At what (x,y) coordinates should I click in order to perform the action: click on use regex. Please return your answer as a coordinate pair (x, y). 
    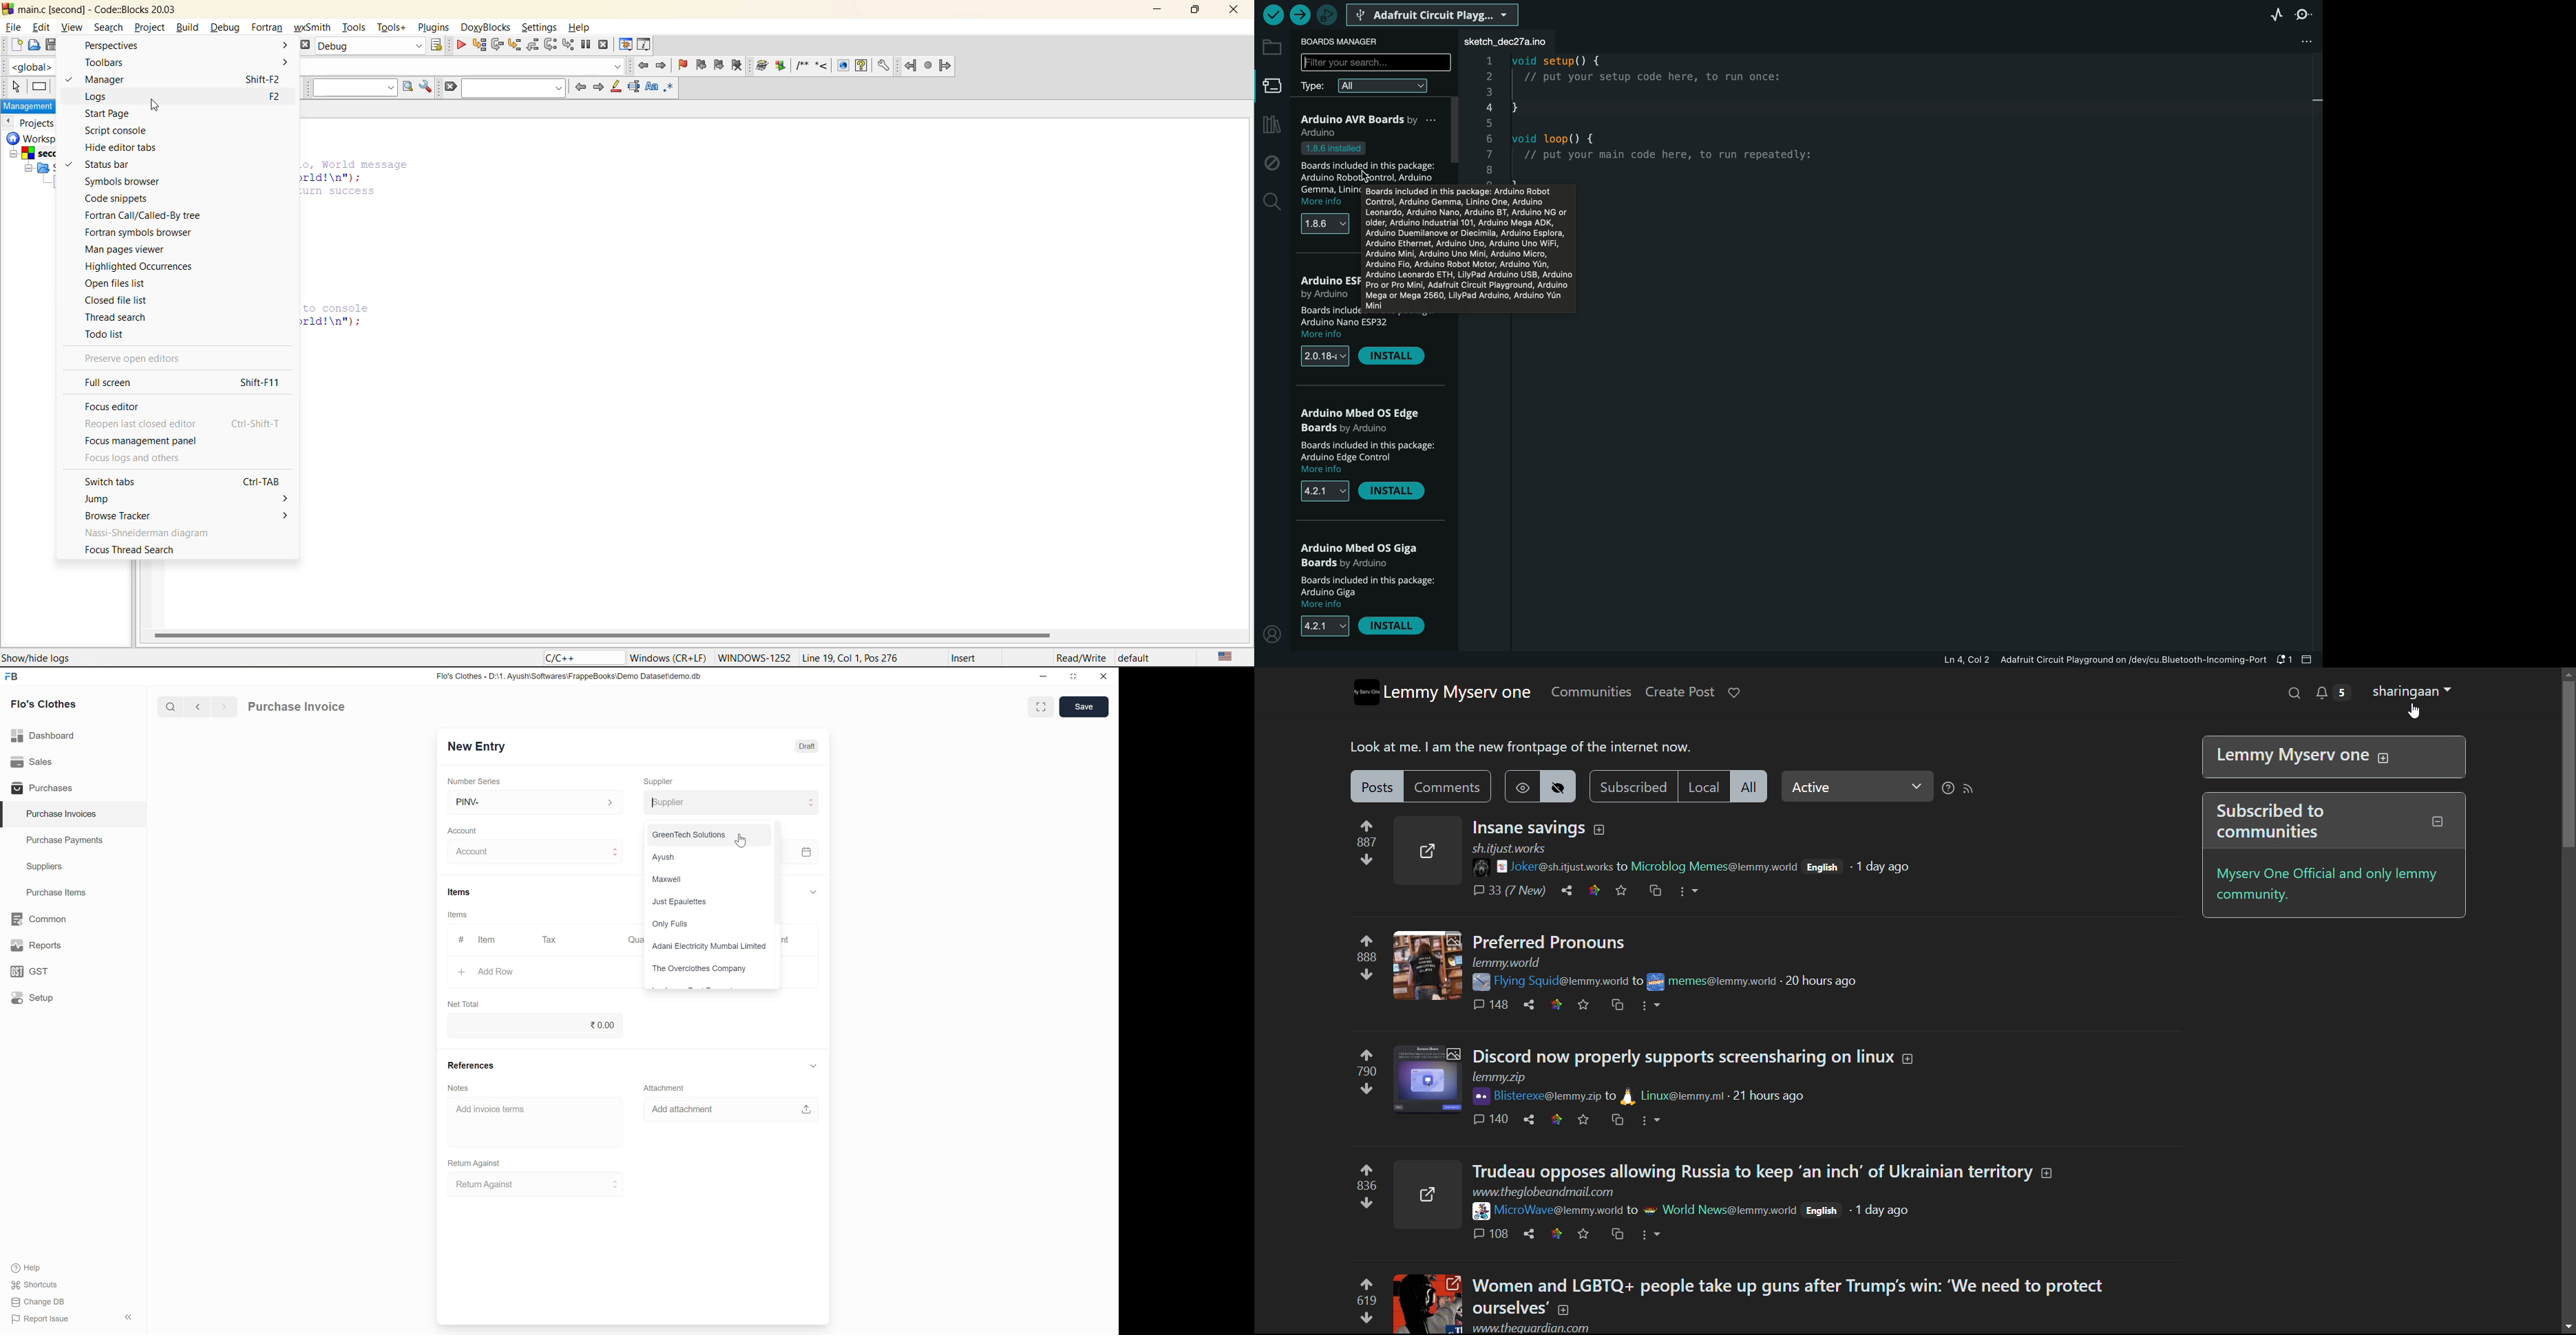
    Looking at the image, I should click on (670, 89).